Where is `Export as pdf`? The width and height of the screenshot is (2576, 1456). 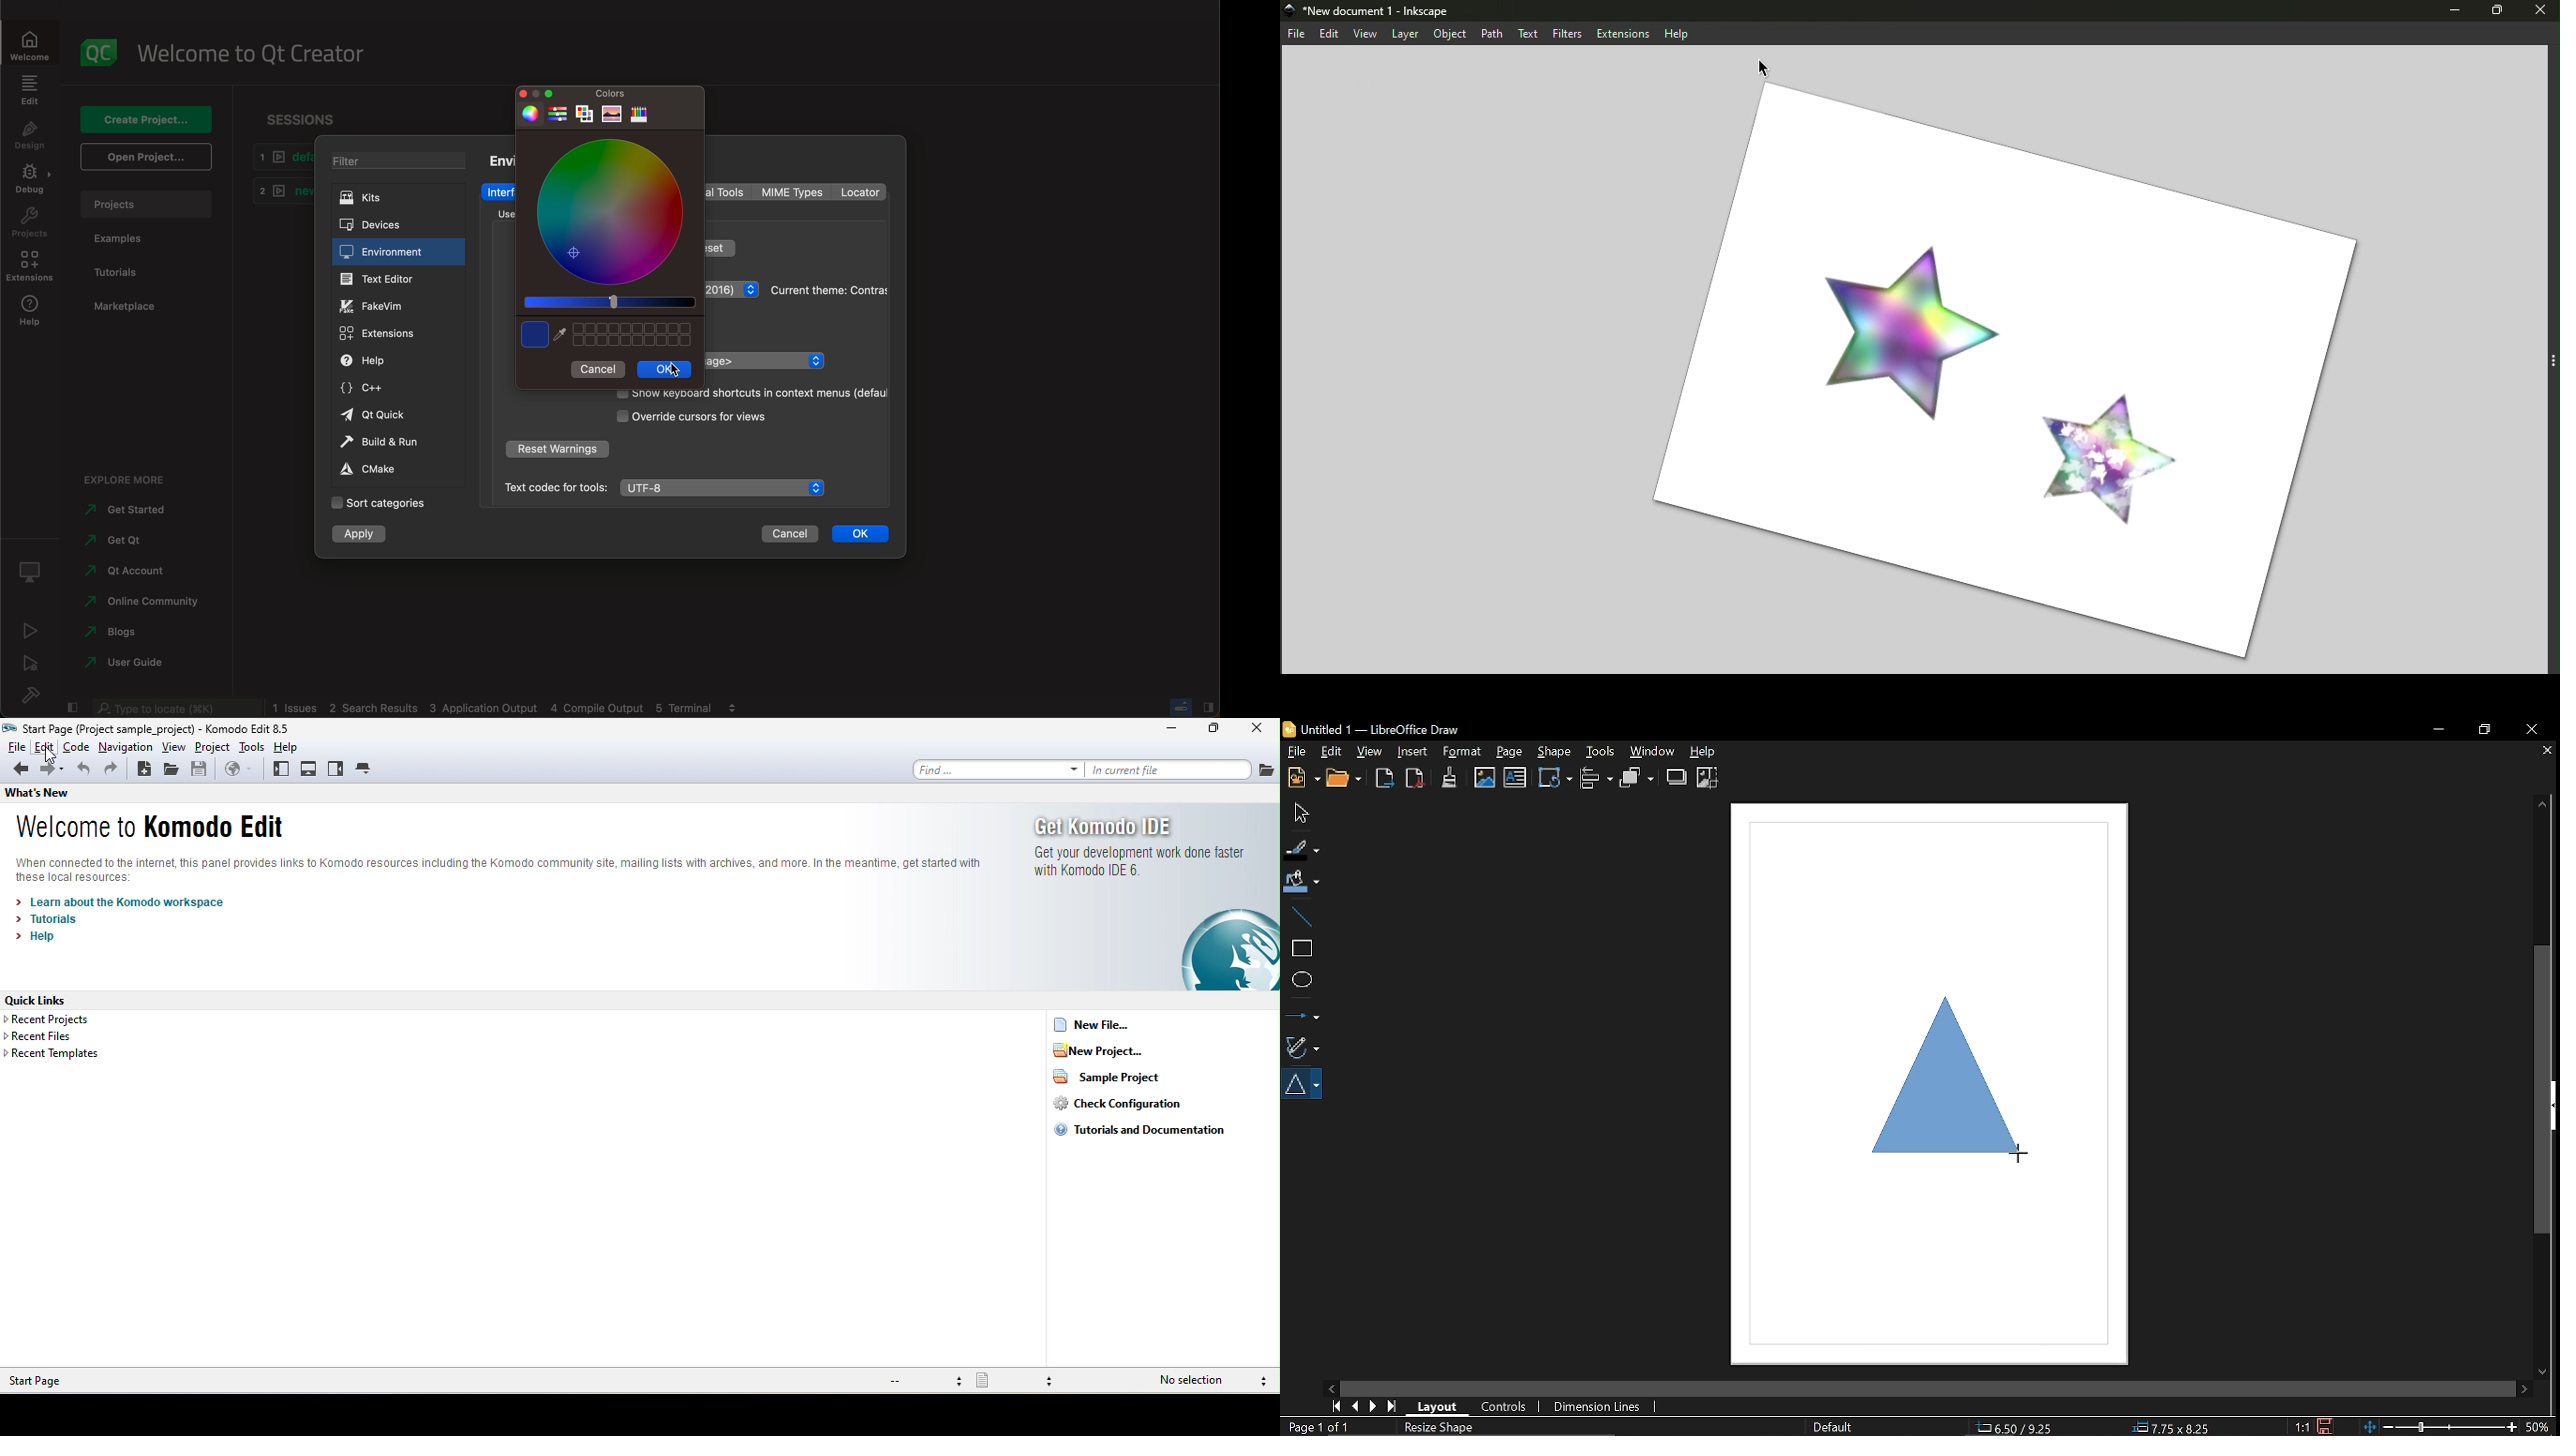
Export as pdf is located at coordinates (1416, 779).